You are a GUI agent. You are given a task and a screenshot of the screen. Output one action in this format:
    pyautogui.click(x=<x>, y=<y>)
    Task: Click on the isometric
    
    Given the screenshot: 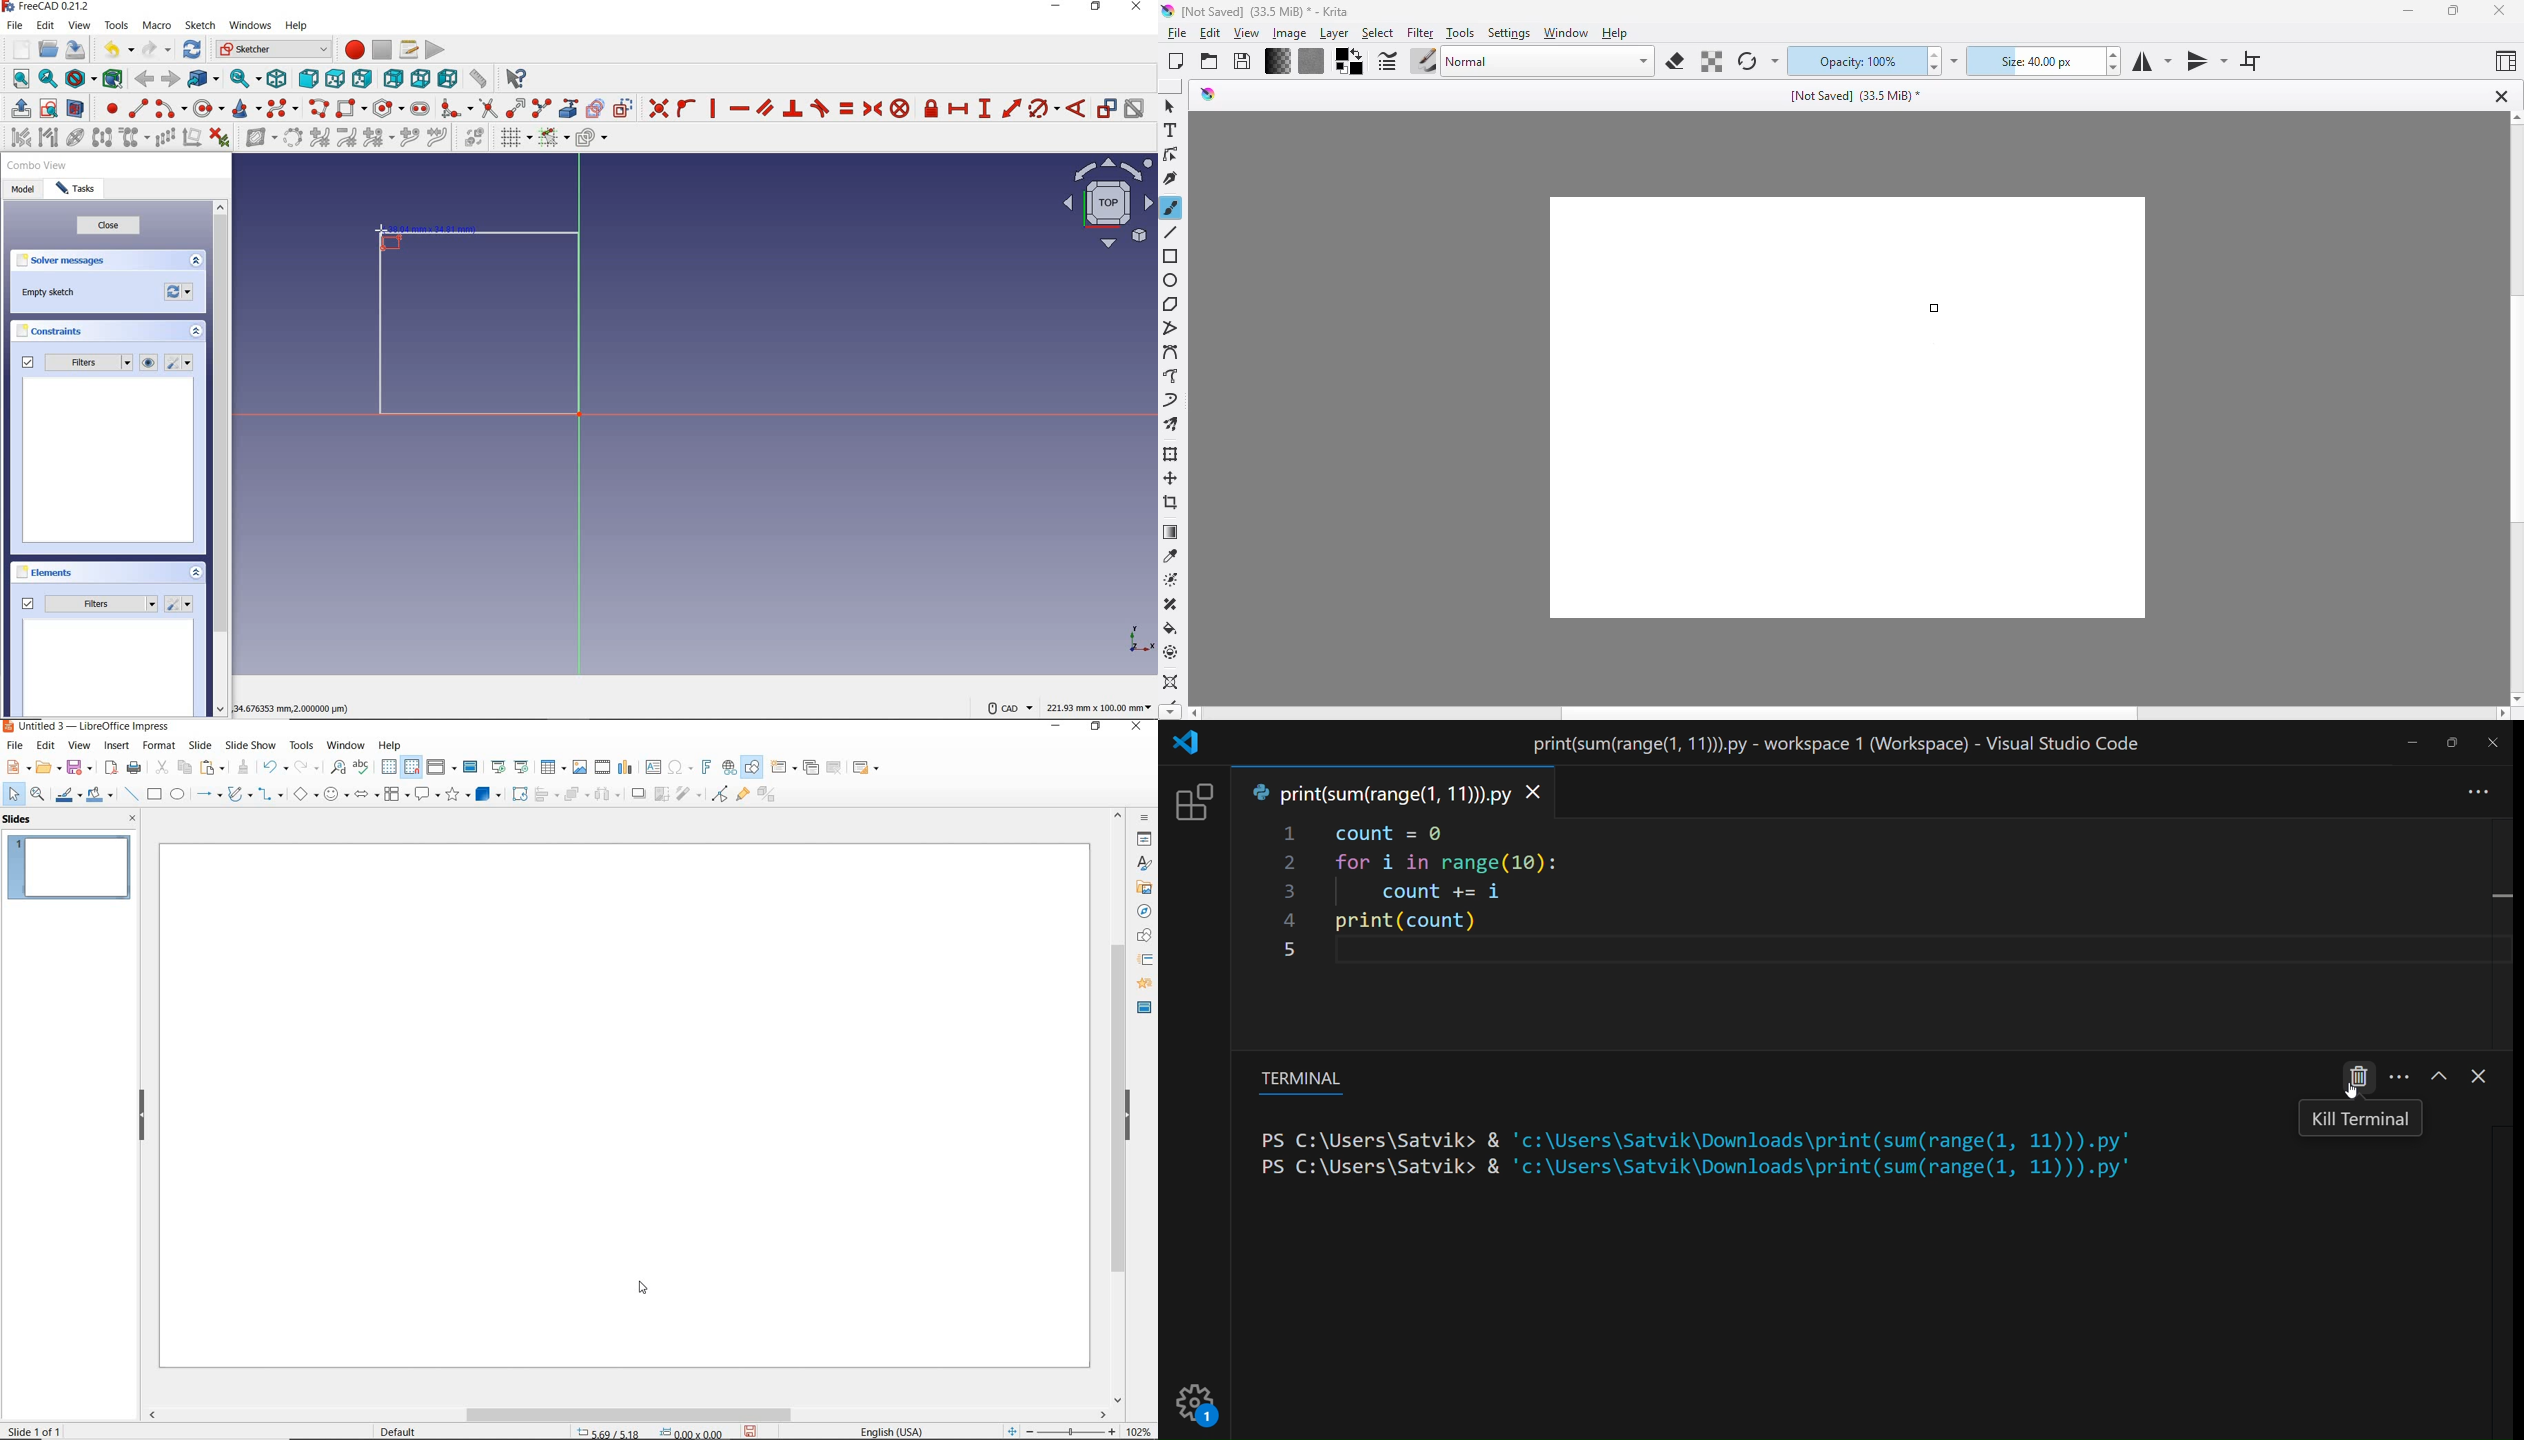 What is the action you would take?
    pyautogui.click(x=279, y=79)
    